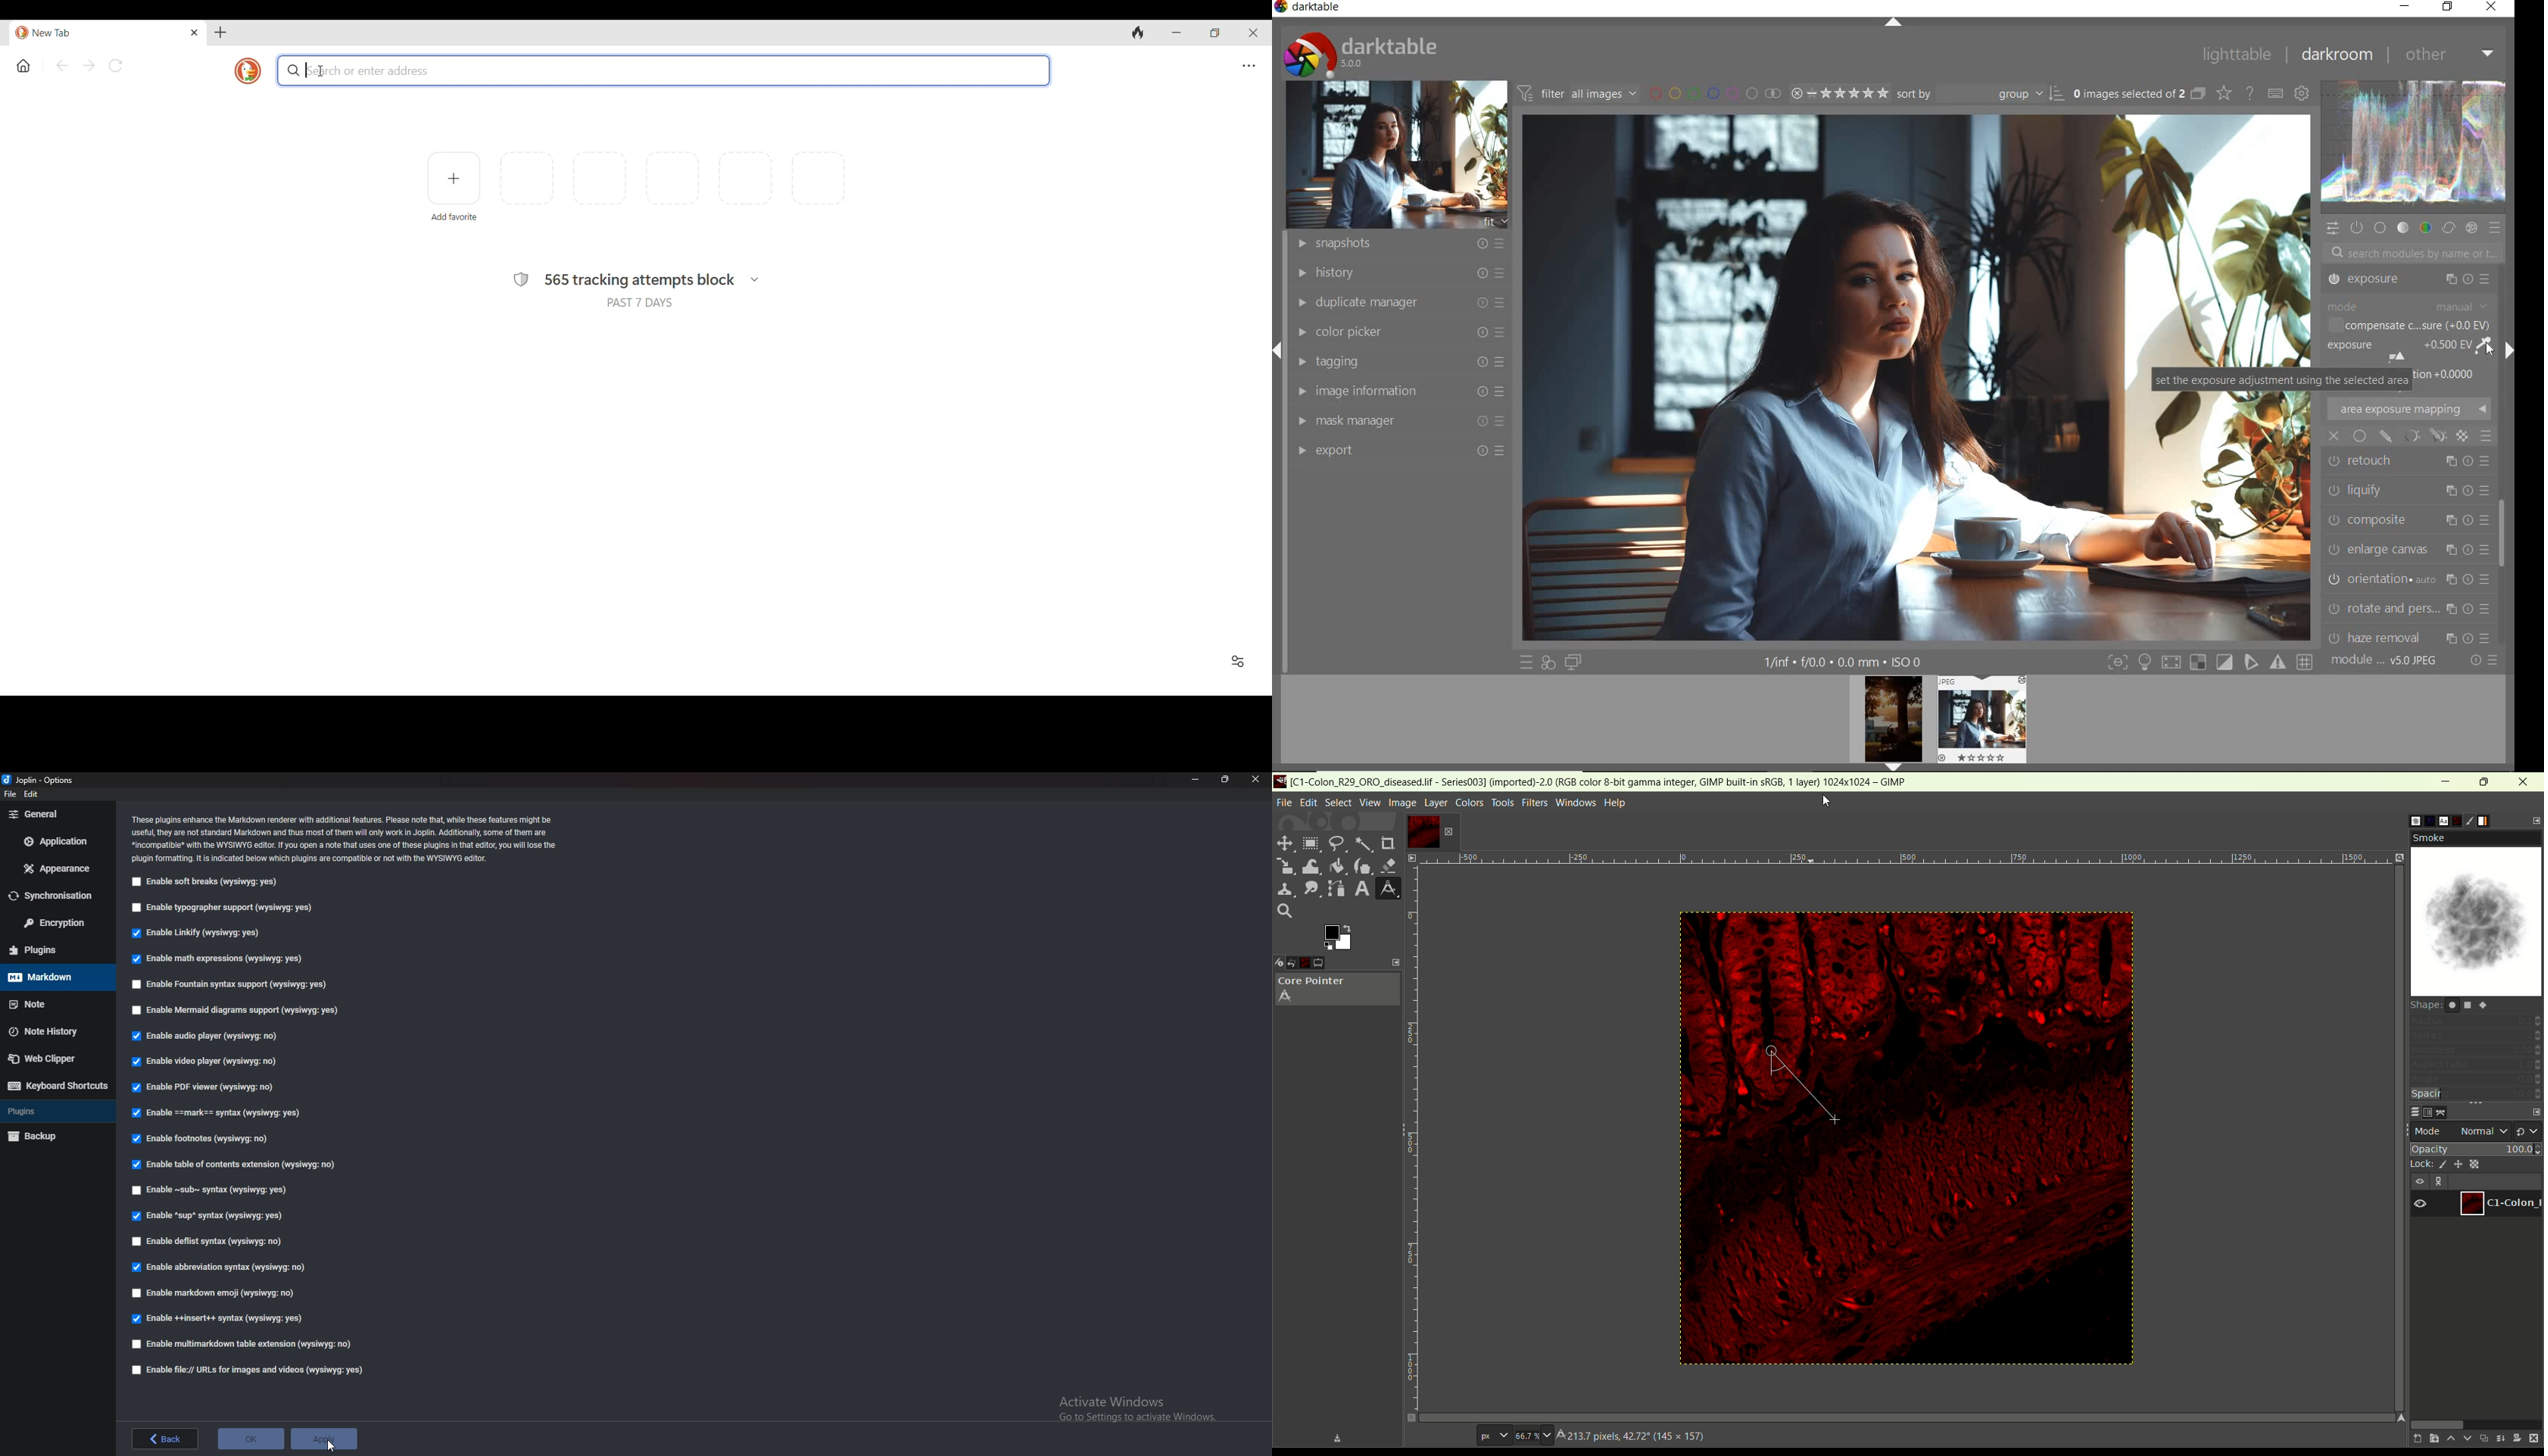  I want to click on enable Abbreviation Syntax, so click(221, 1268).